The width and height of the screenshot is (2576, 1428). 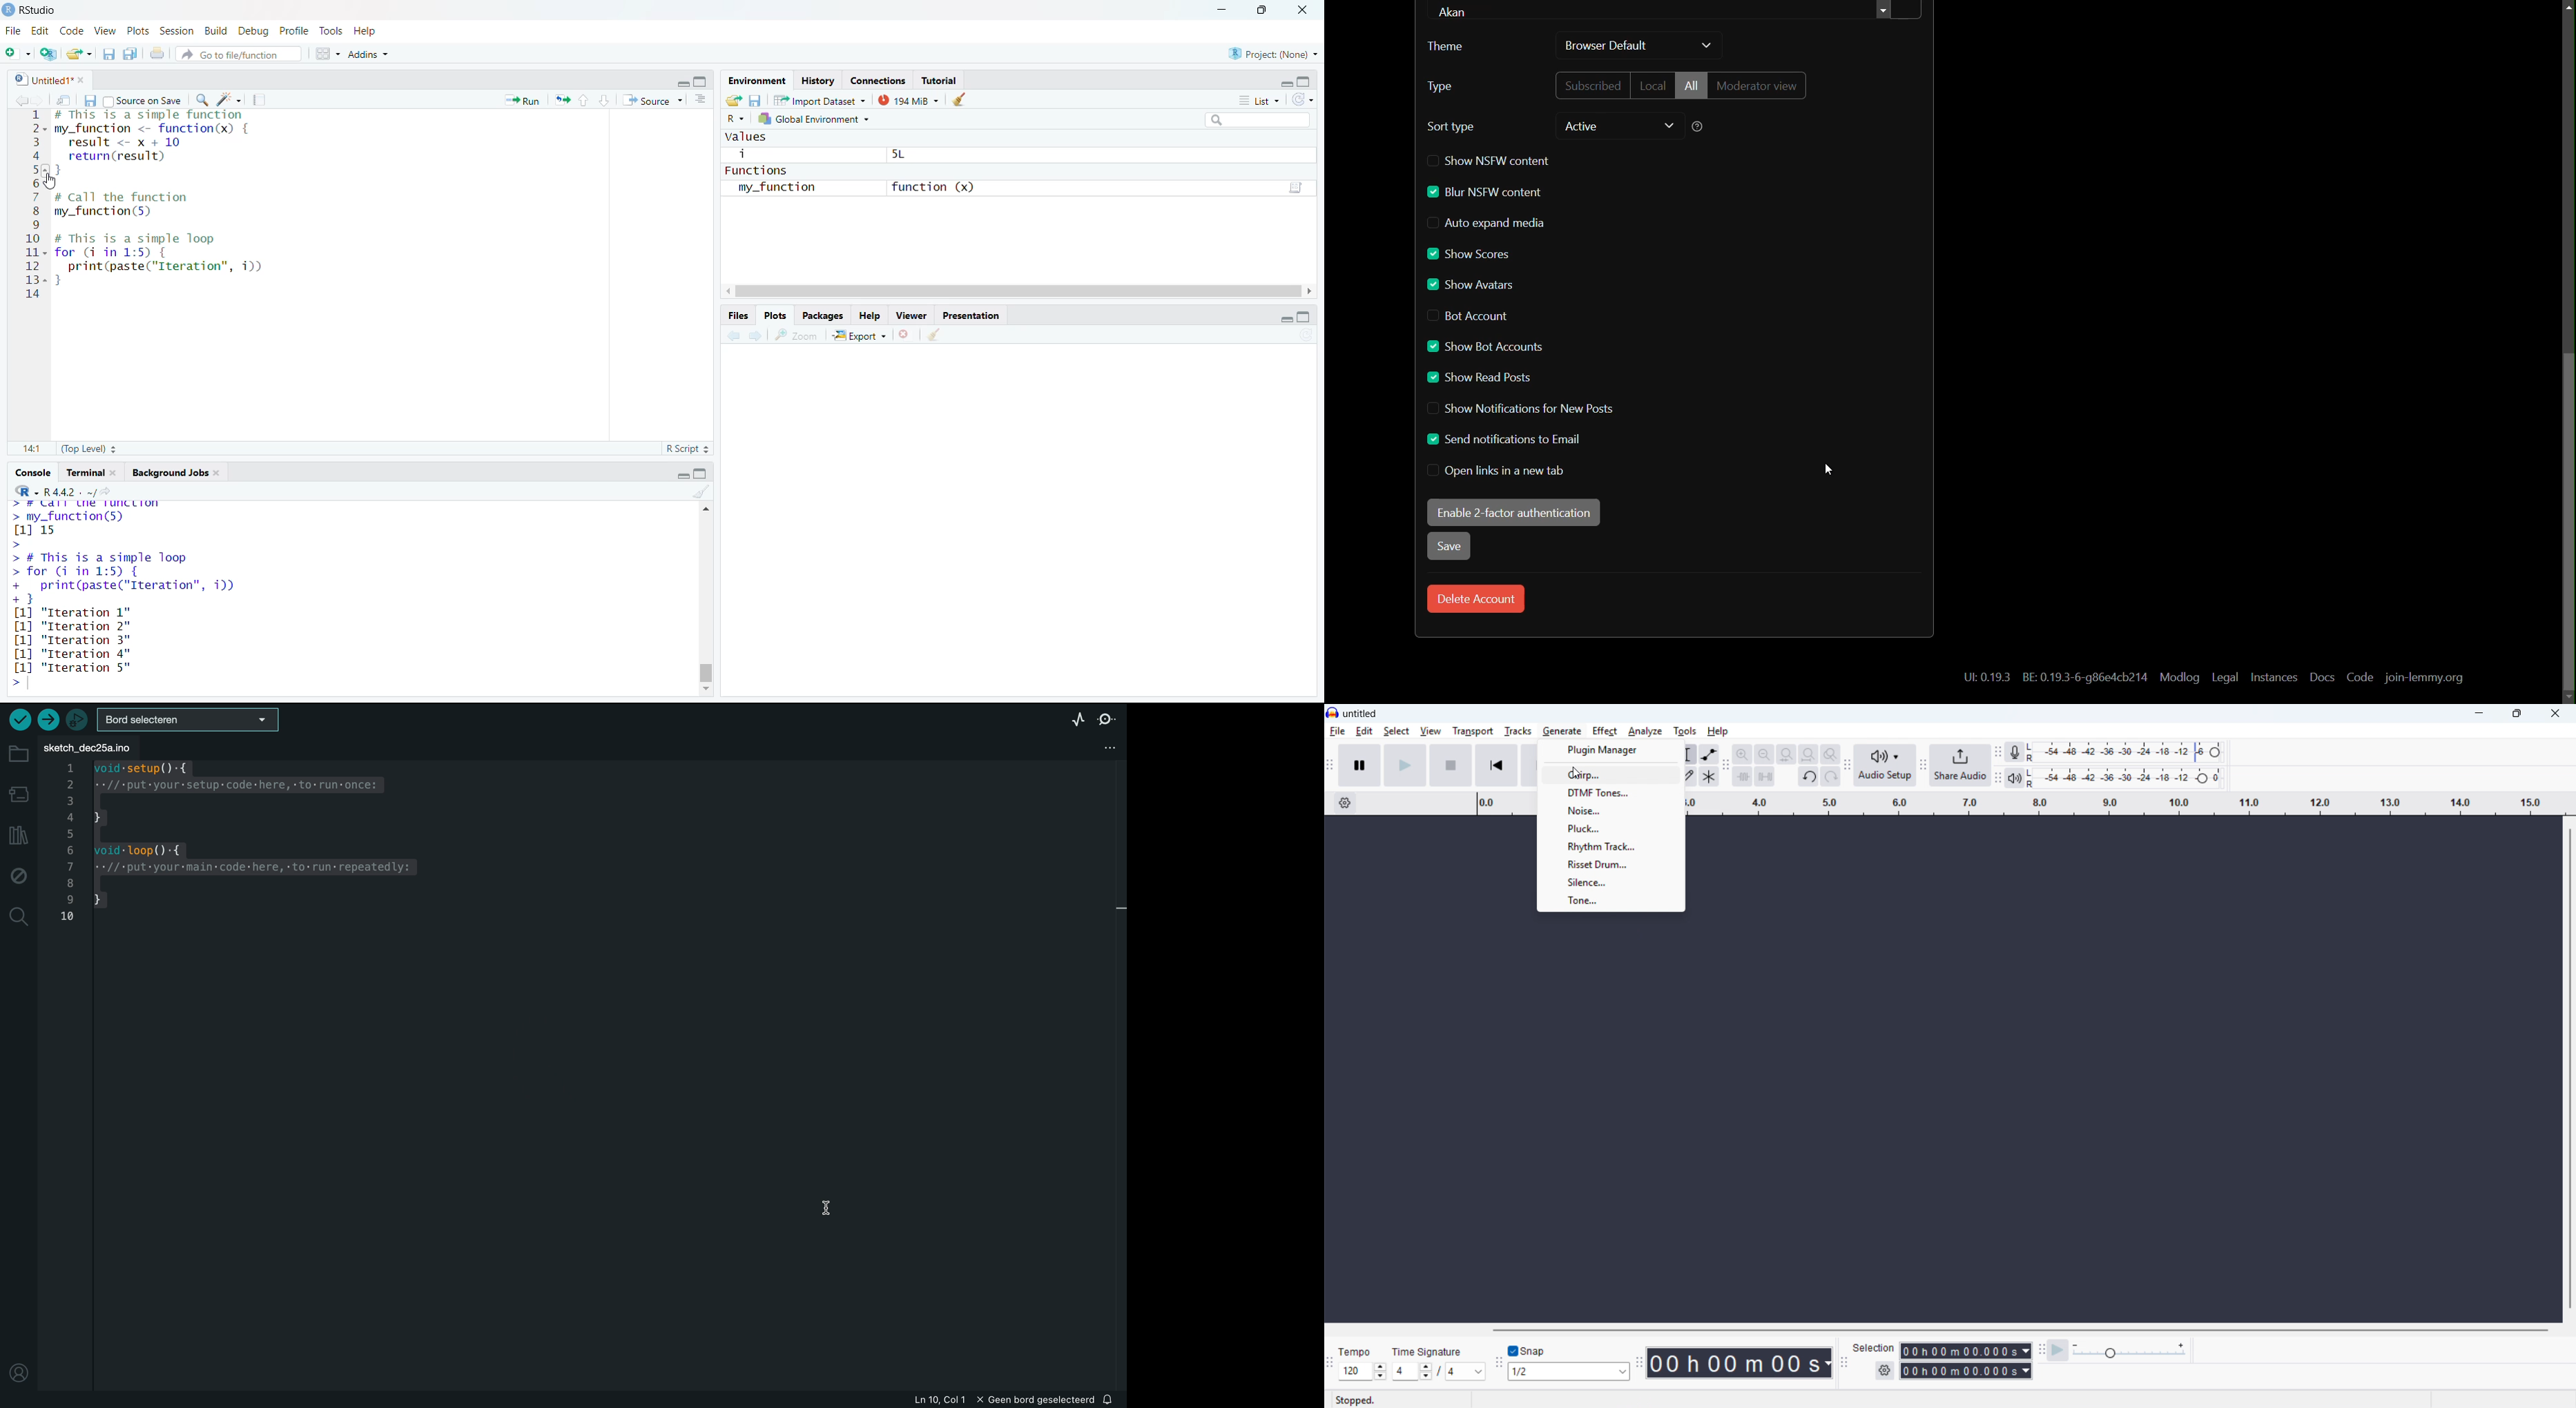 What do you see at coordinates (2323, 677) in the screenshot?
I see `docs` at bounding box center [2323, 677].